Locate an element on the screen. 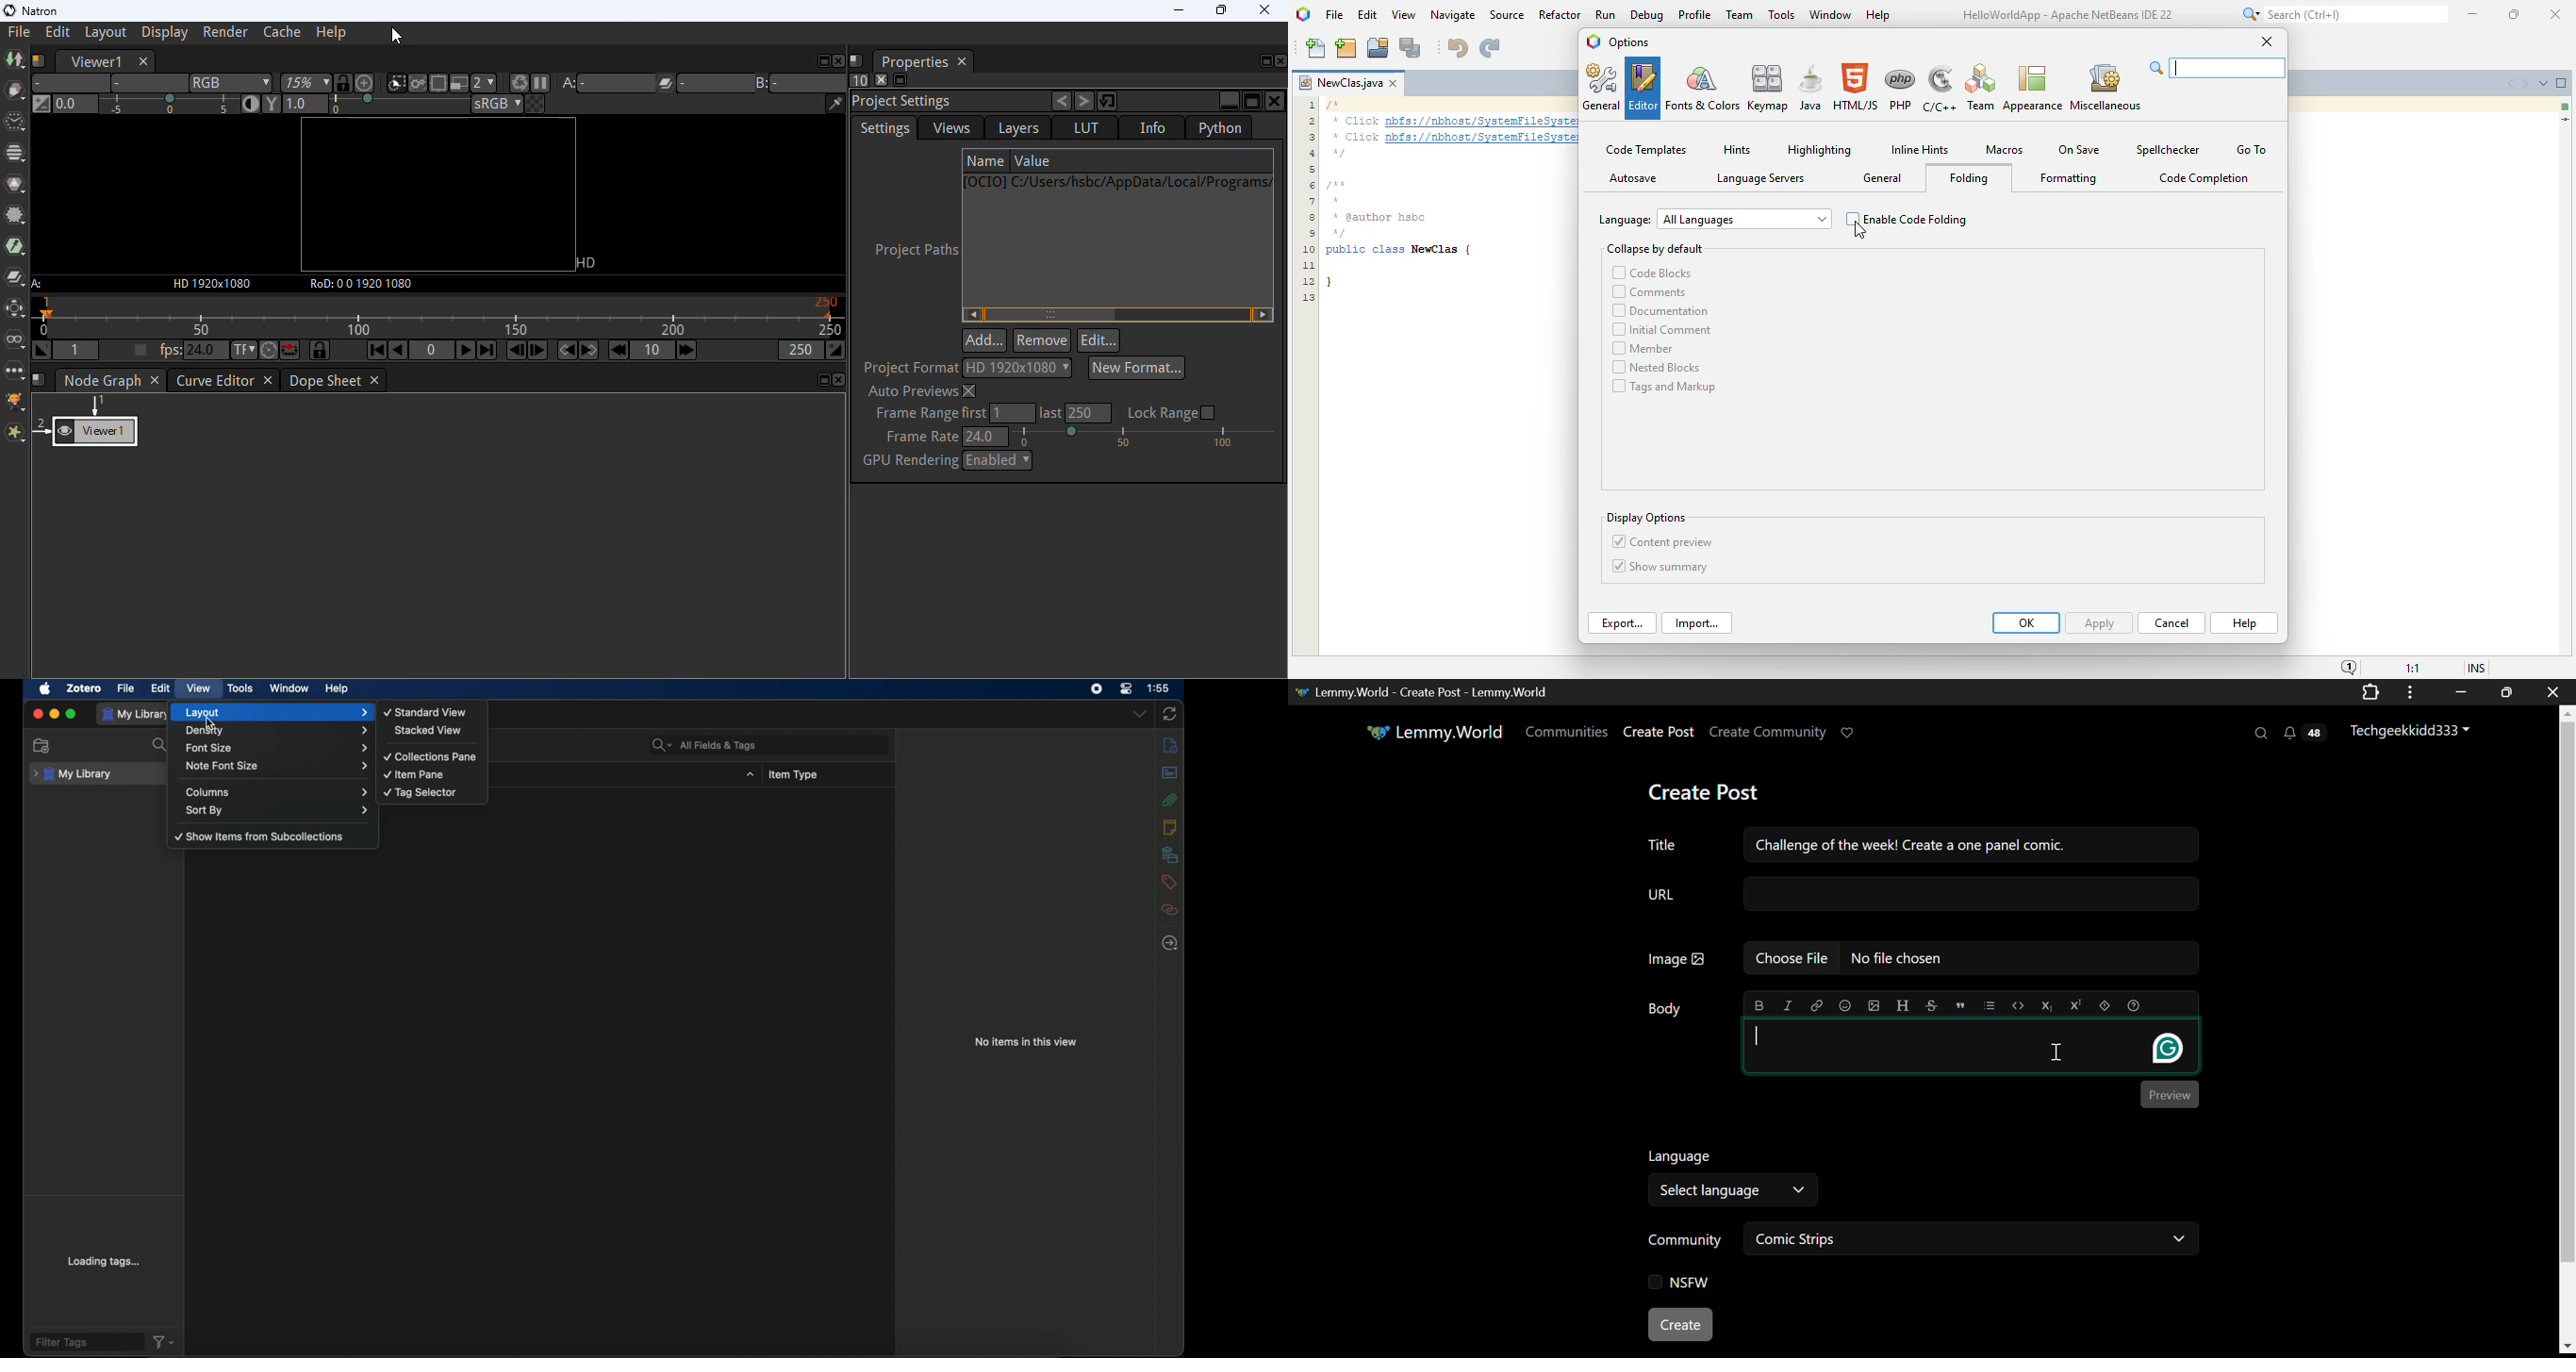  control center is located at coordinates (1126, 689).